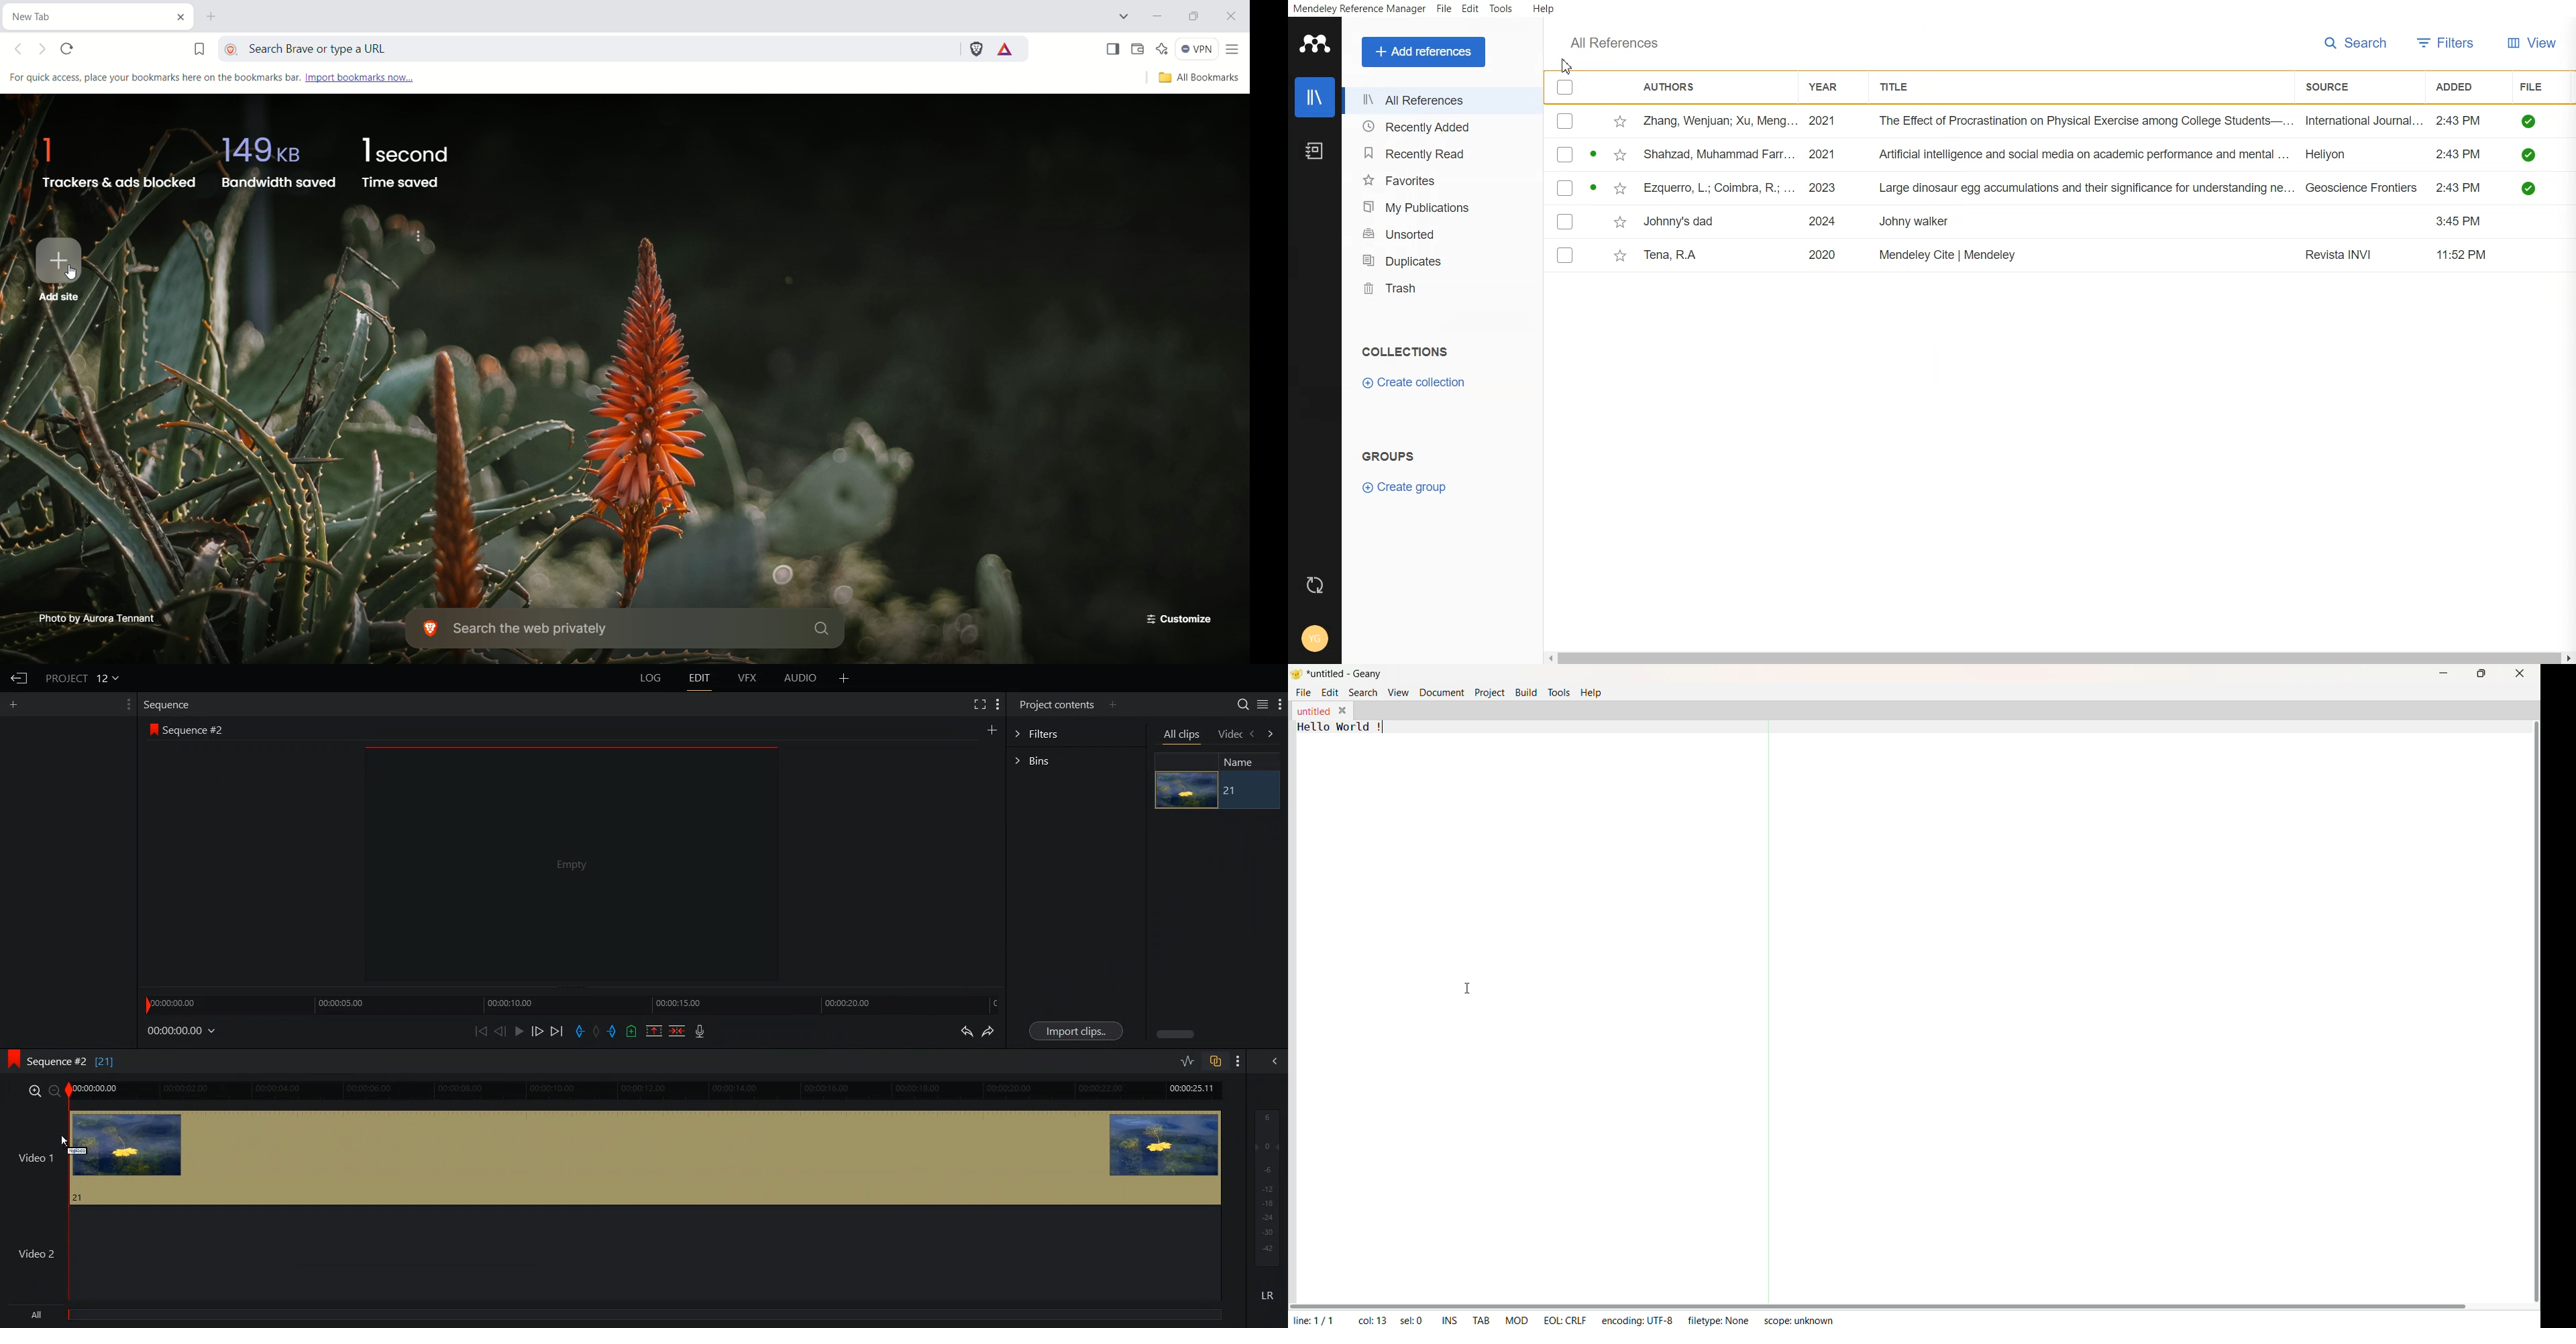  What do you see at coordinates (1618, 222) in the screenshot?
I see `star` at bounding box center [1618, 222].